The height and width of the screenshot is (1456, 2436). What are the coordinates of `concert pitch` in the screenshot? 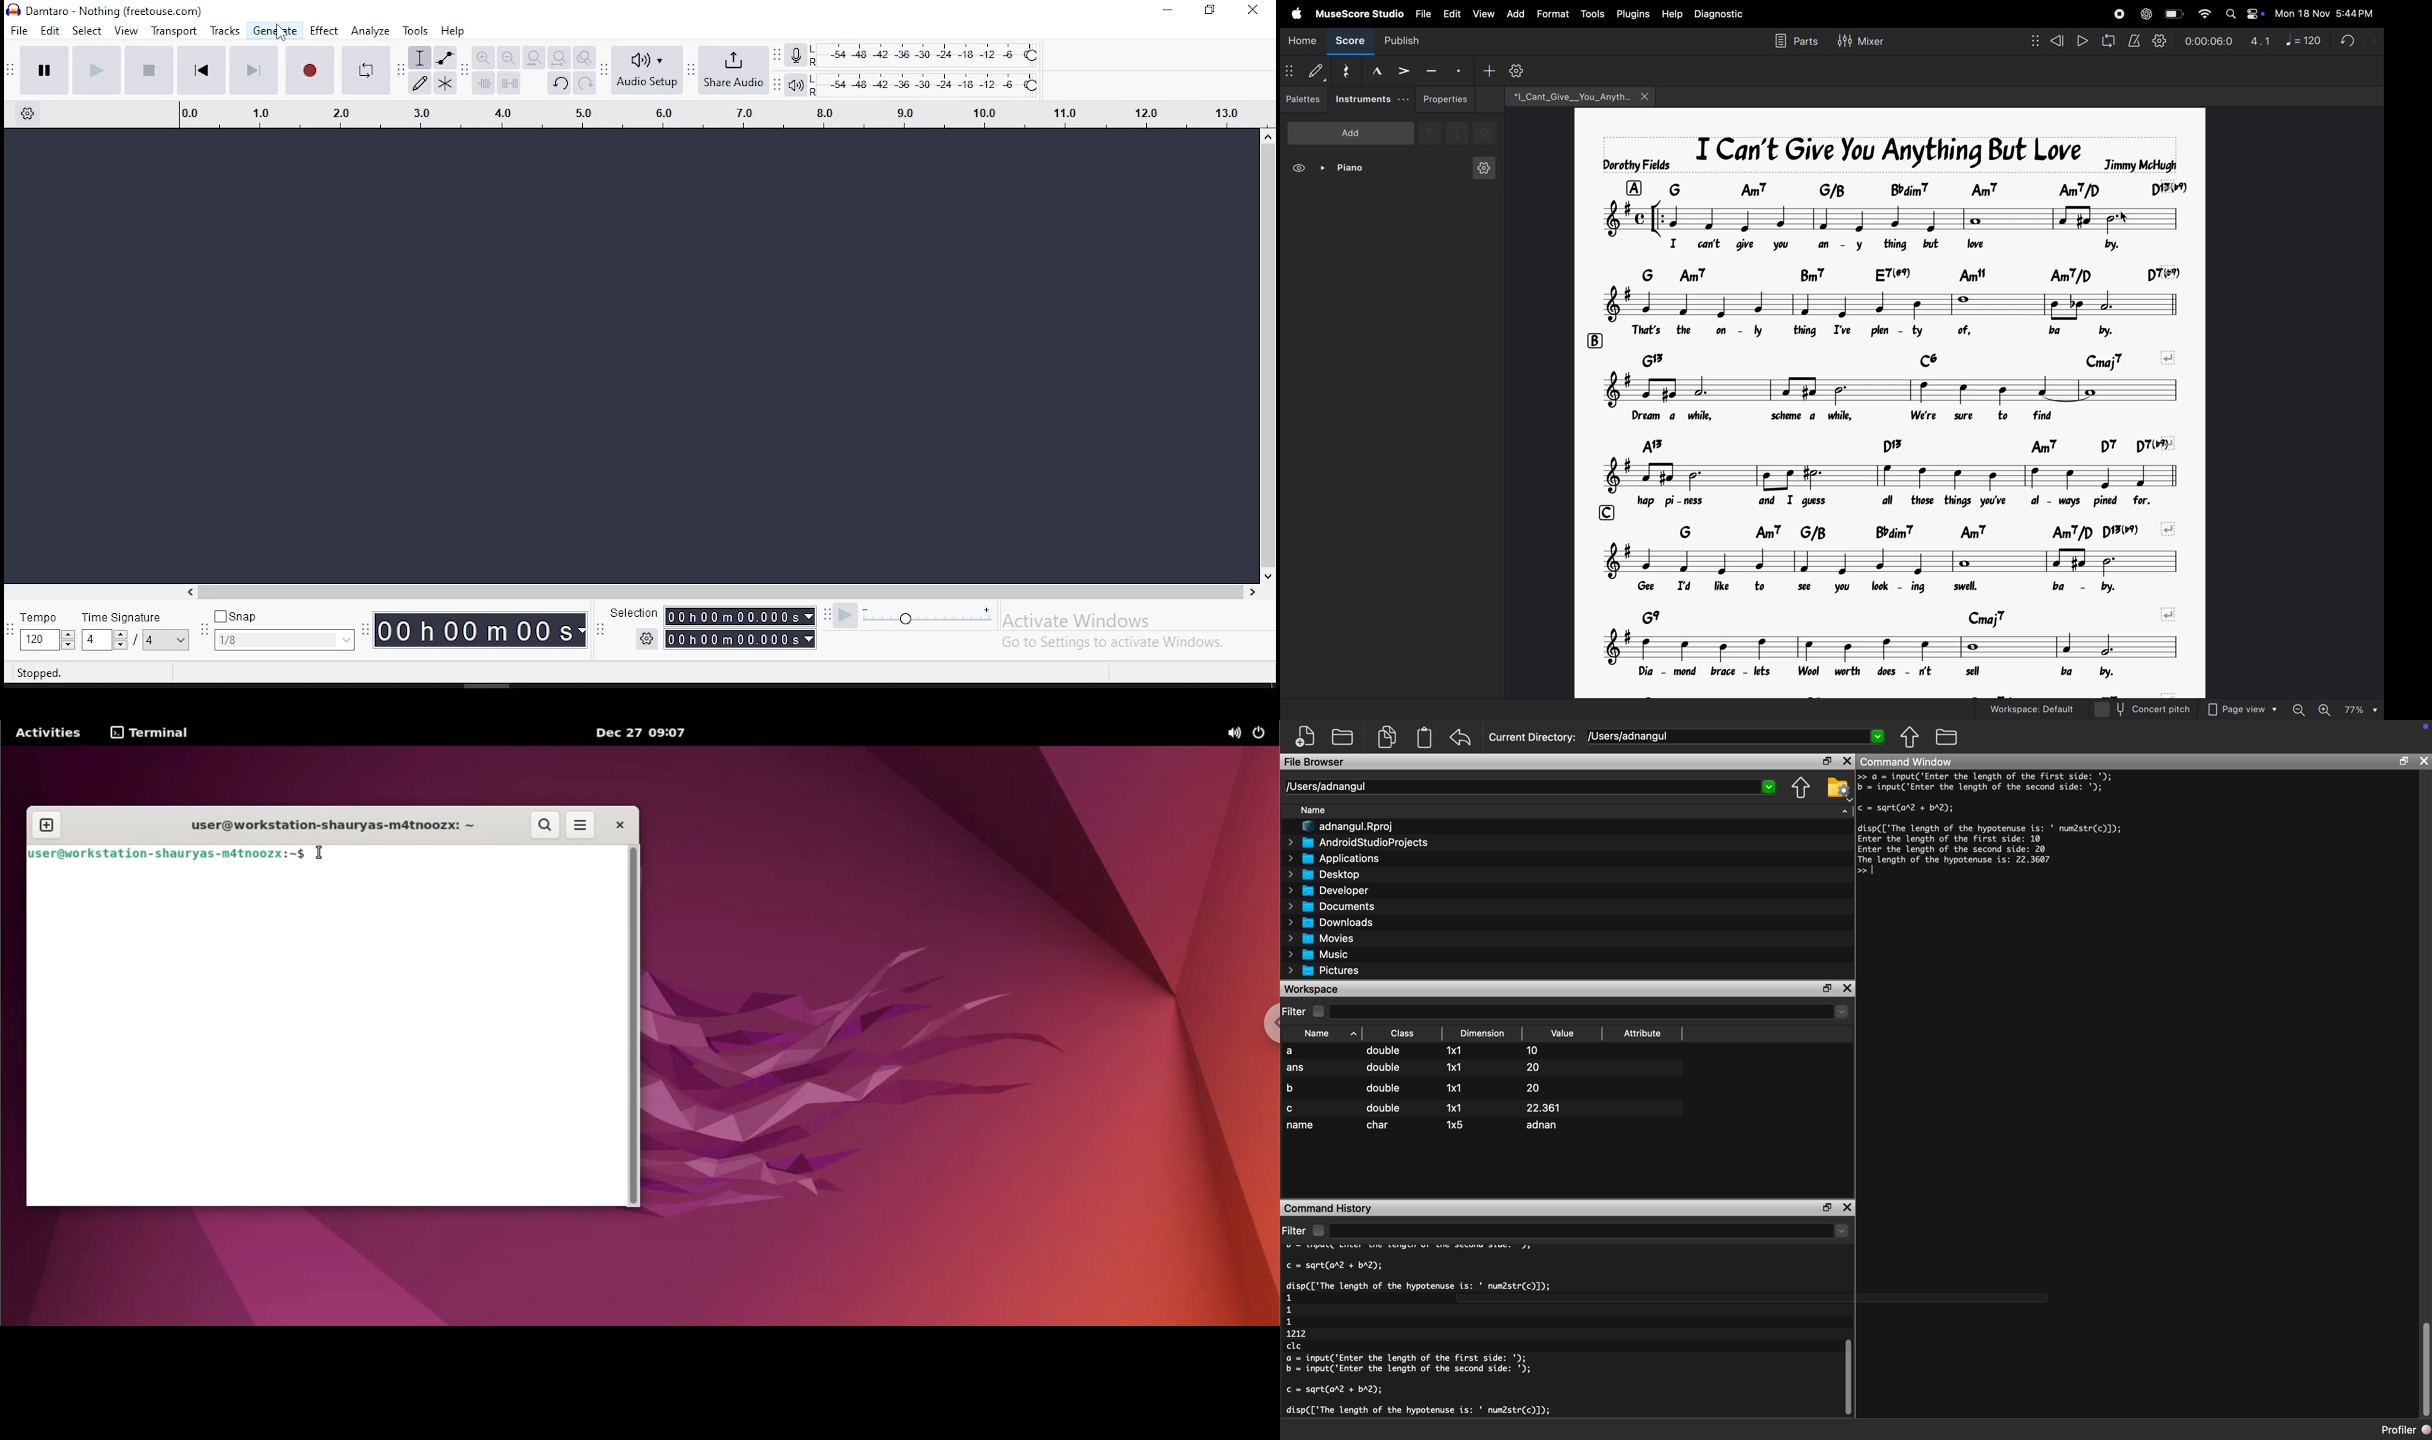 It's located at (2142, 708).